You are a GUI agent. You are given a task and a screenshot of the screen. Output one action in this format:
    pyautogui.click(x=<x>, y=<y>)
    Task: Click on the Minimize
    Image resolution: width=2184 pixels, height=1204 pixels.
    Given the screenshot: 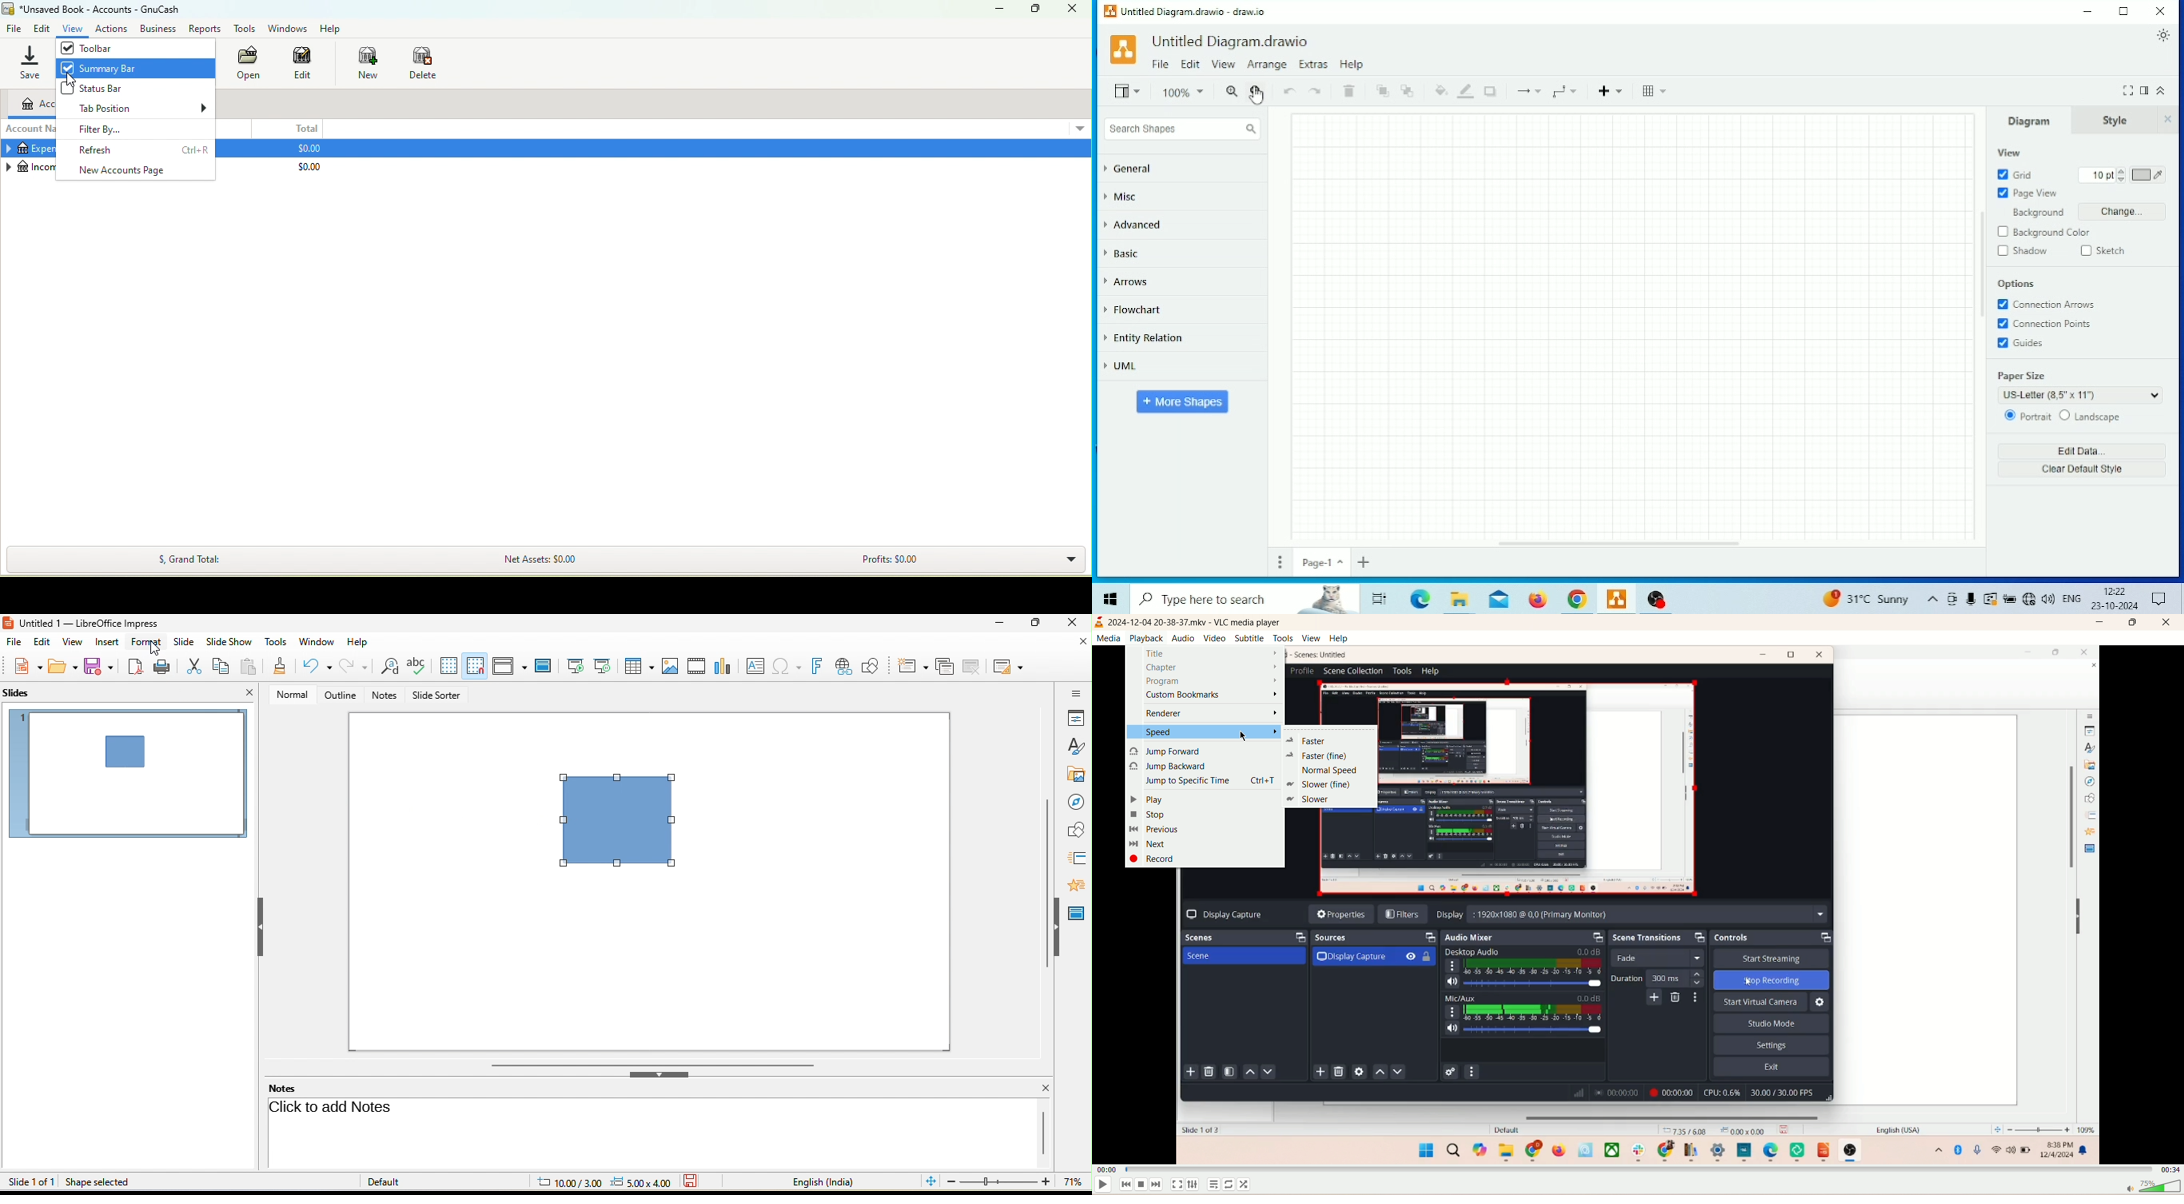 What is the action you would take?
    pyautogui.click(x=998, y=10)
    